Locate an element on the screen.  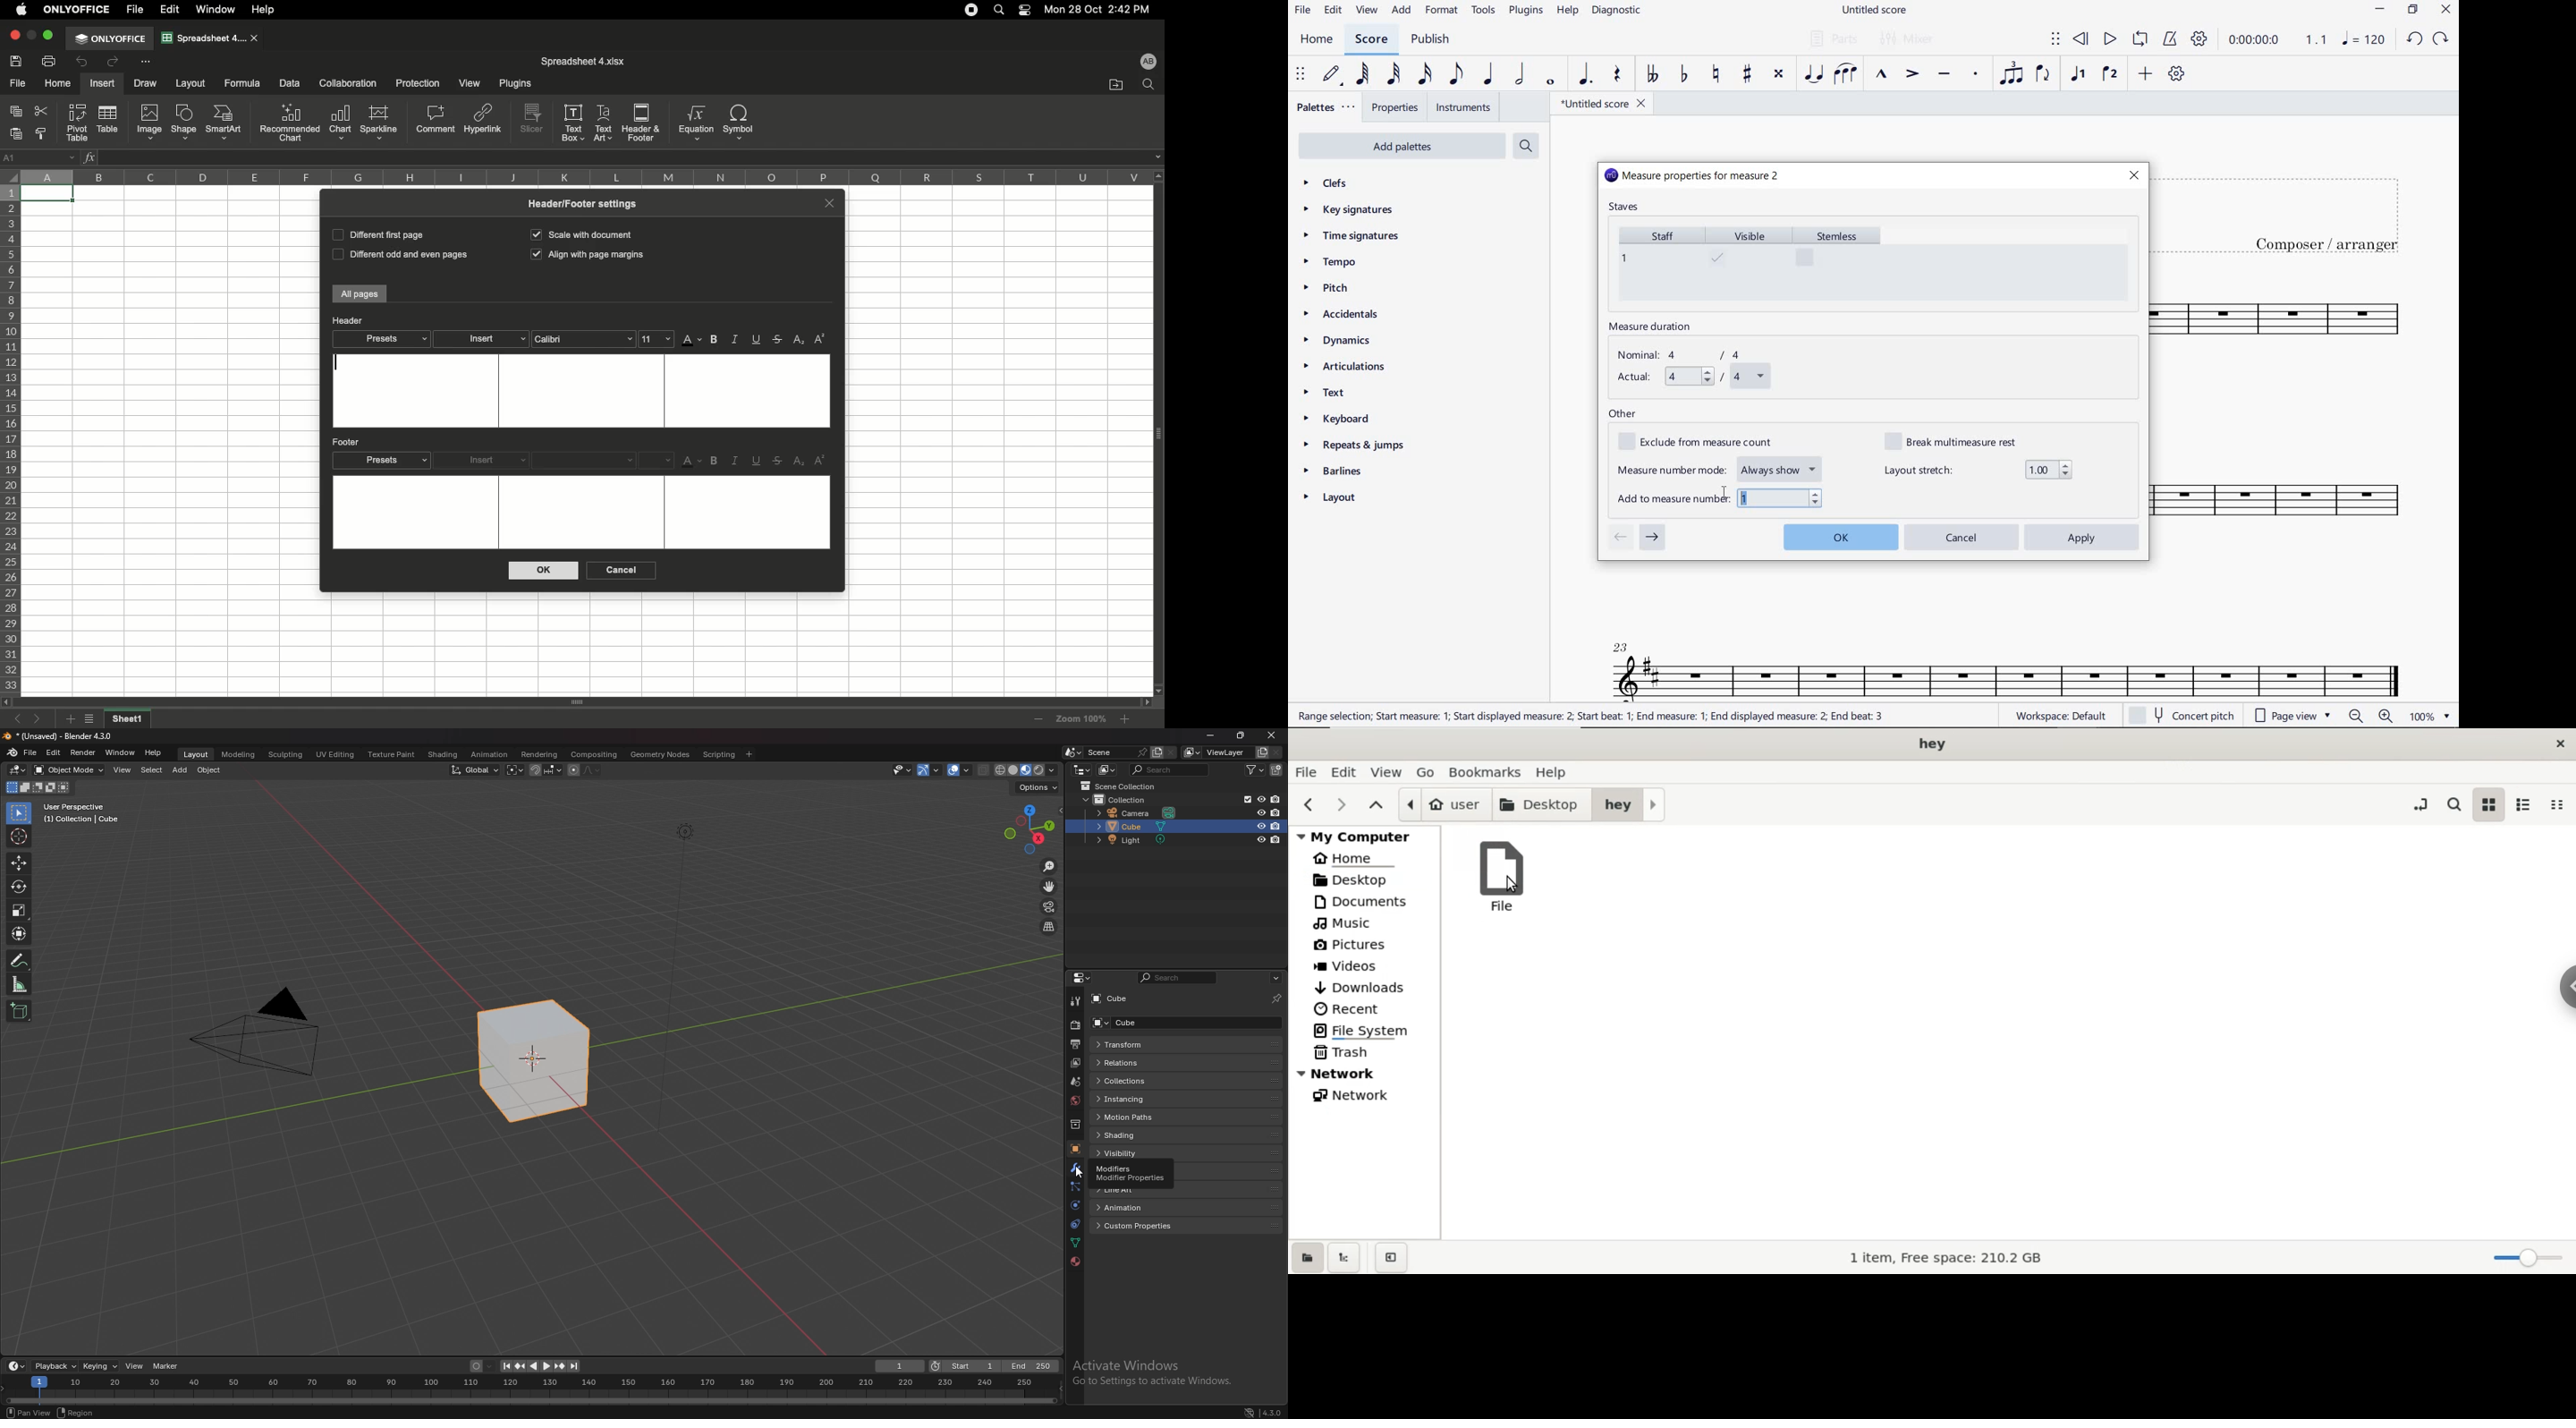
CLEFS is located at coordinates (1334, 184).